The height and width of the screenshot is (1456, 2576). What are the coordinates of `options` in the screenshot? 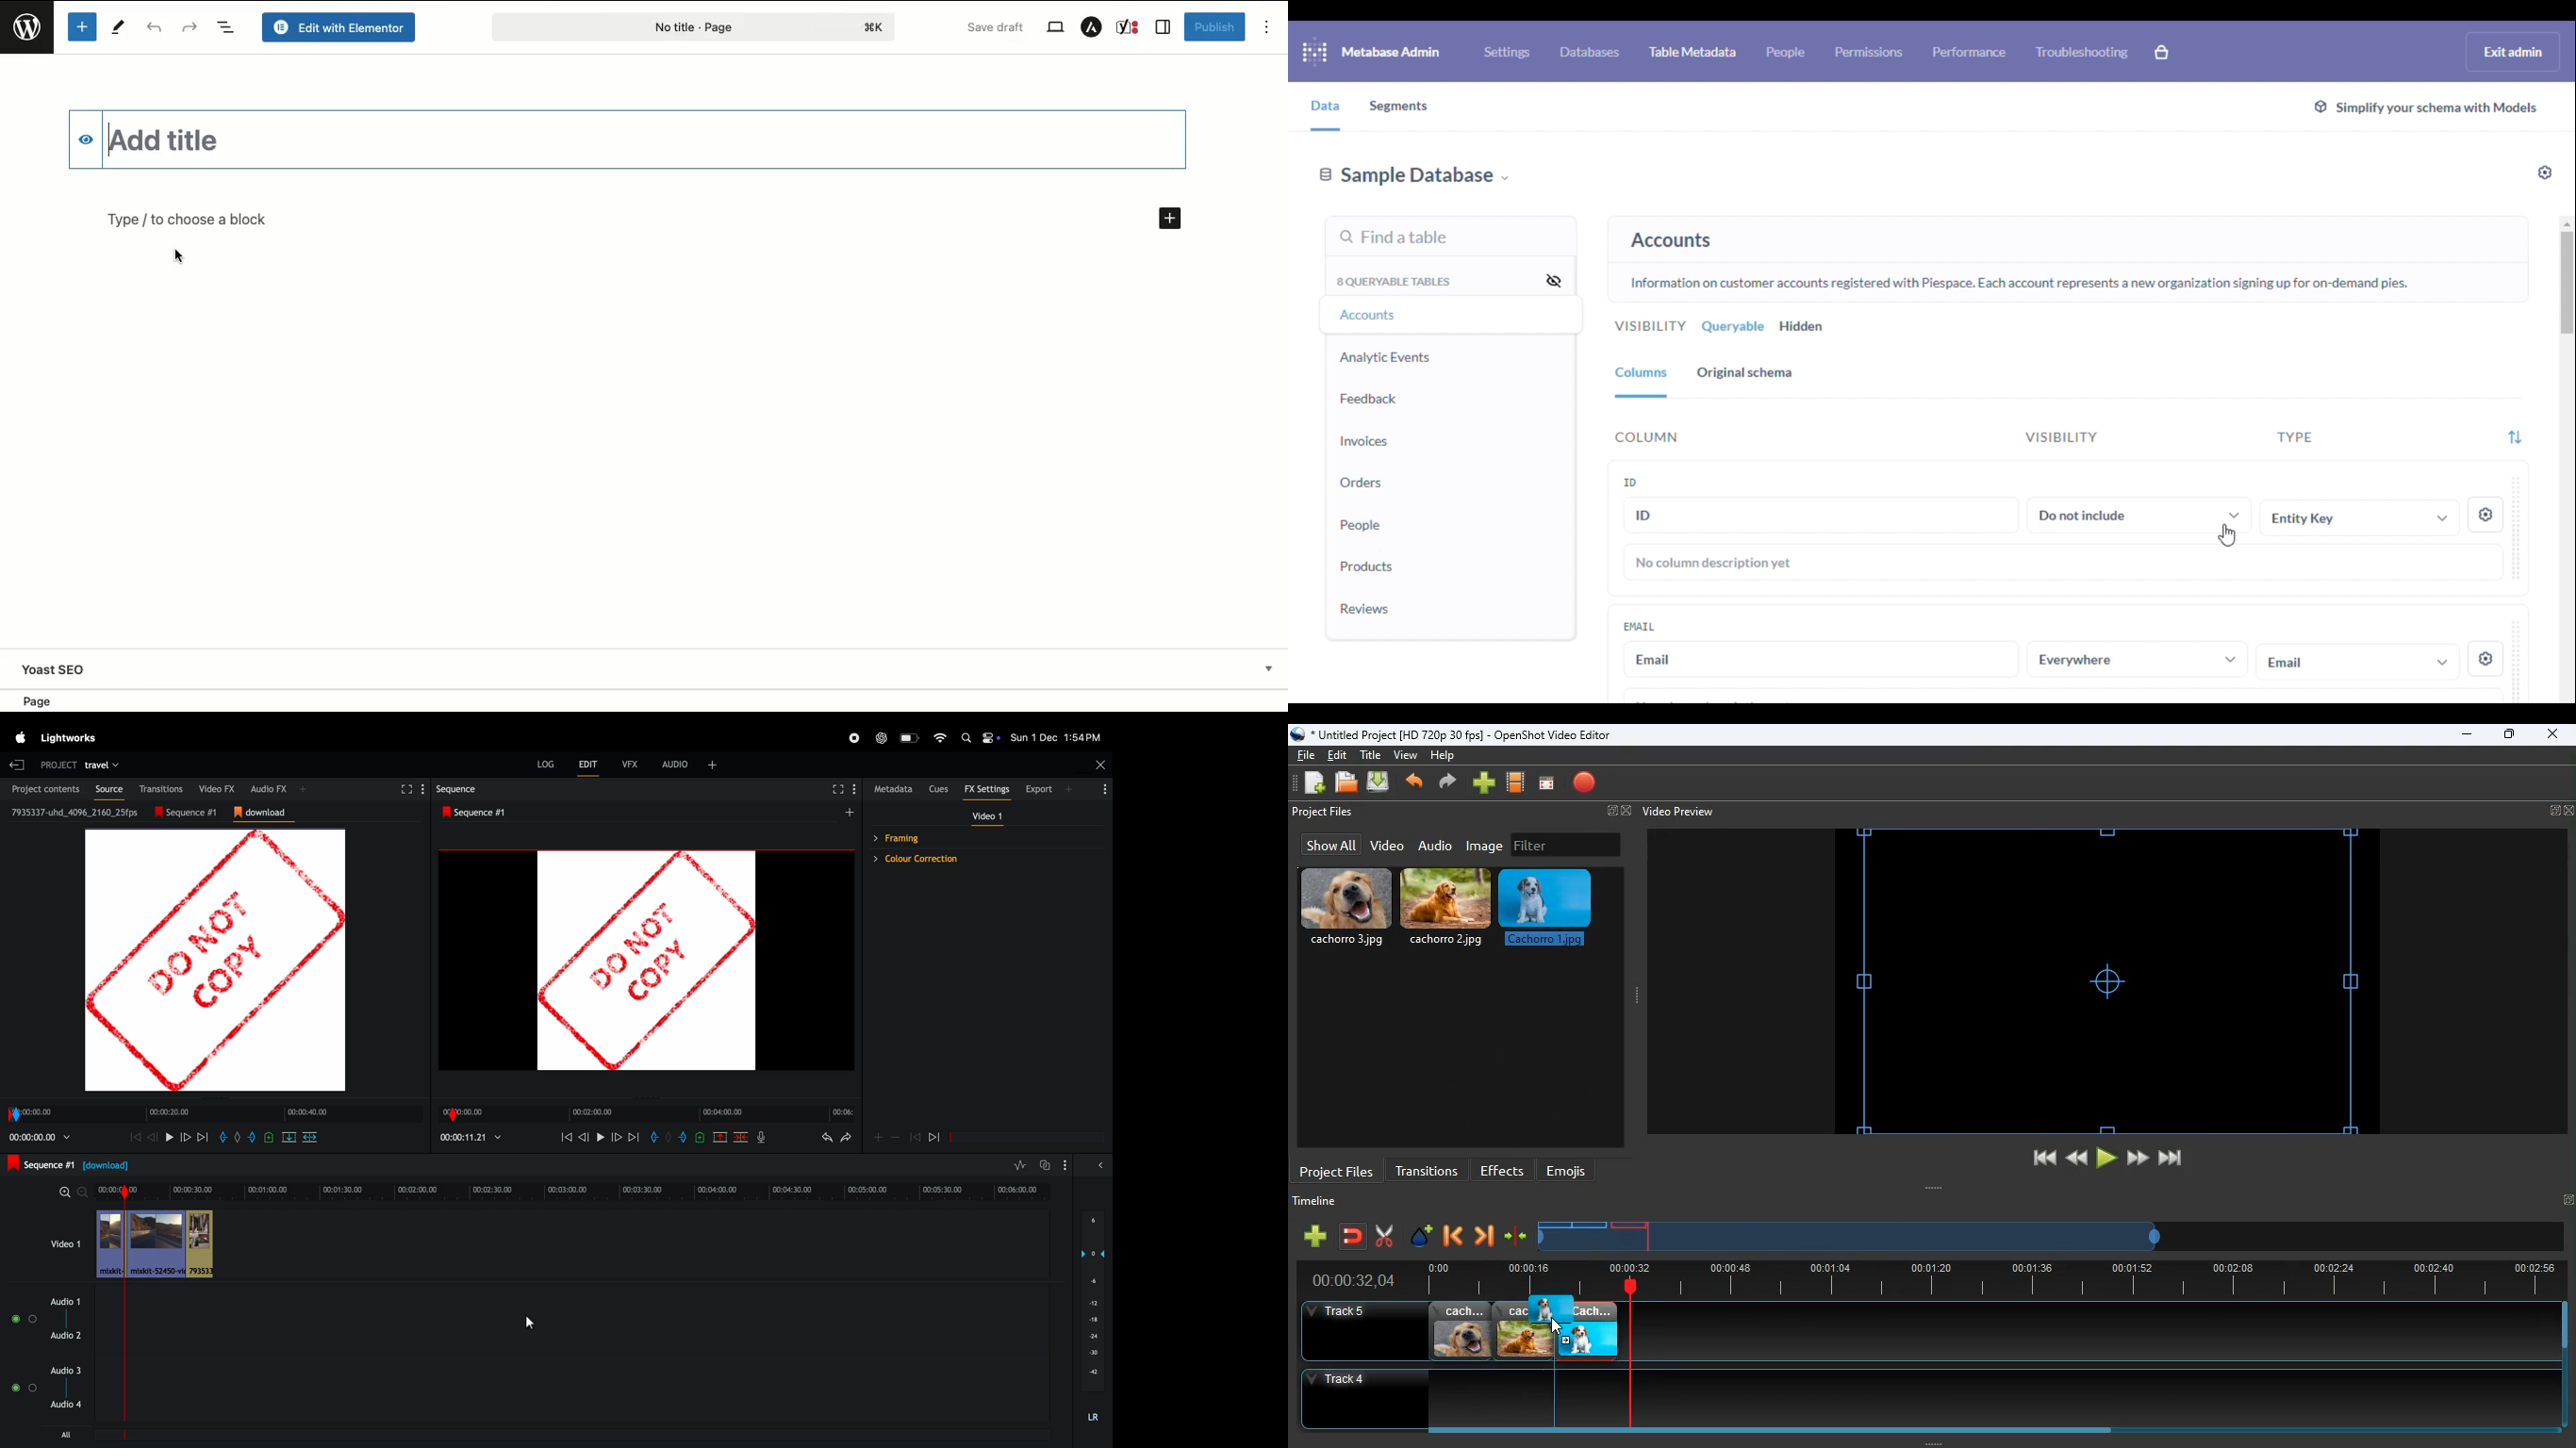 It's located at (1066, 1165).